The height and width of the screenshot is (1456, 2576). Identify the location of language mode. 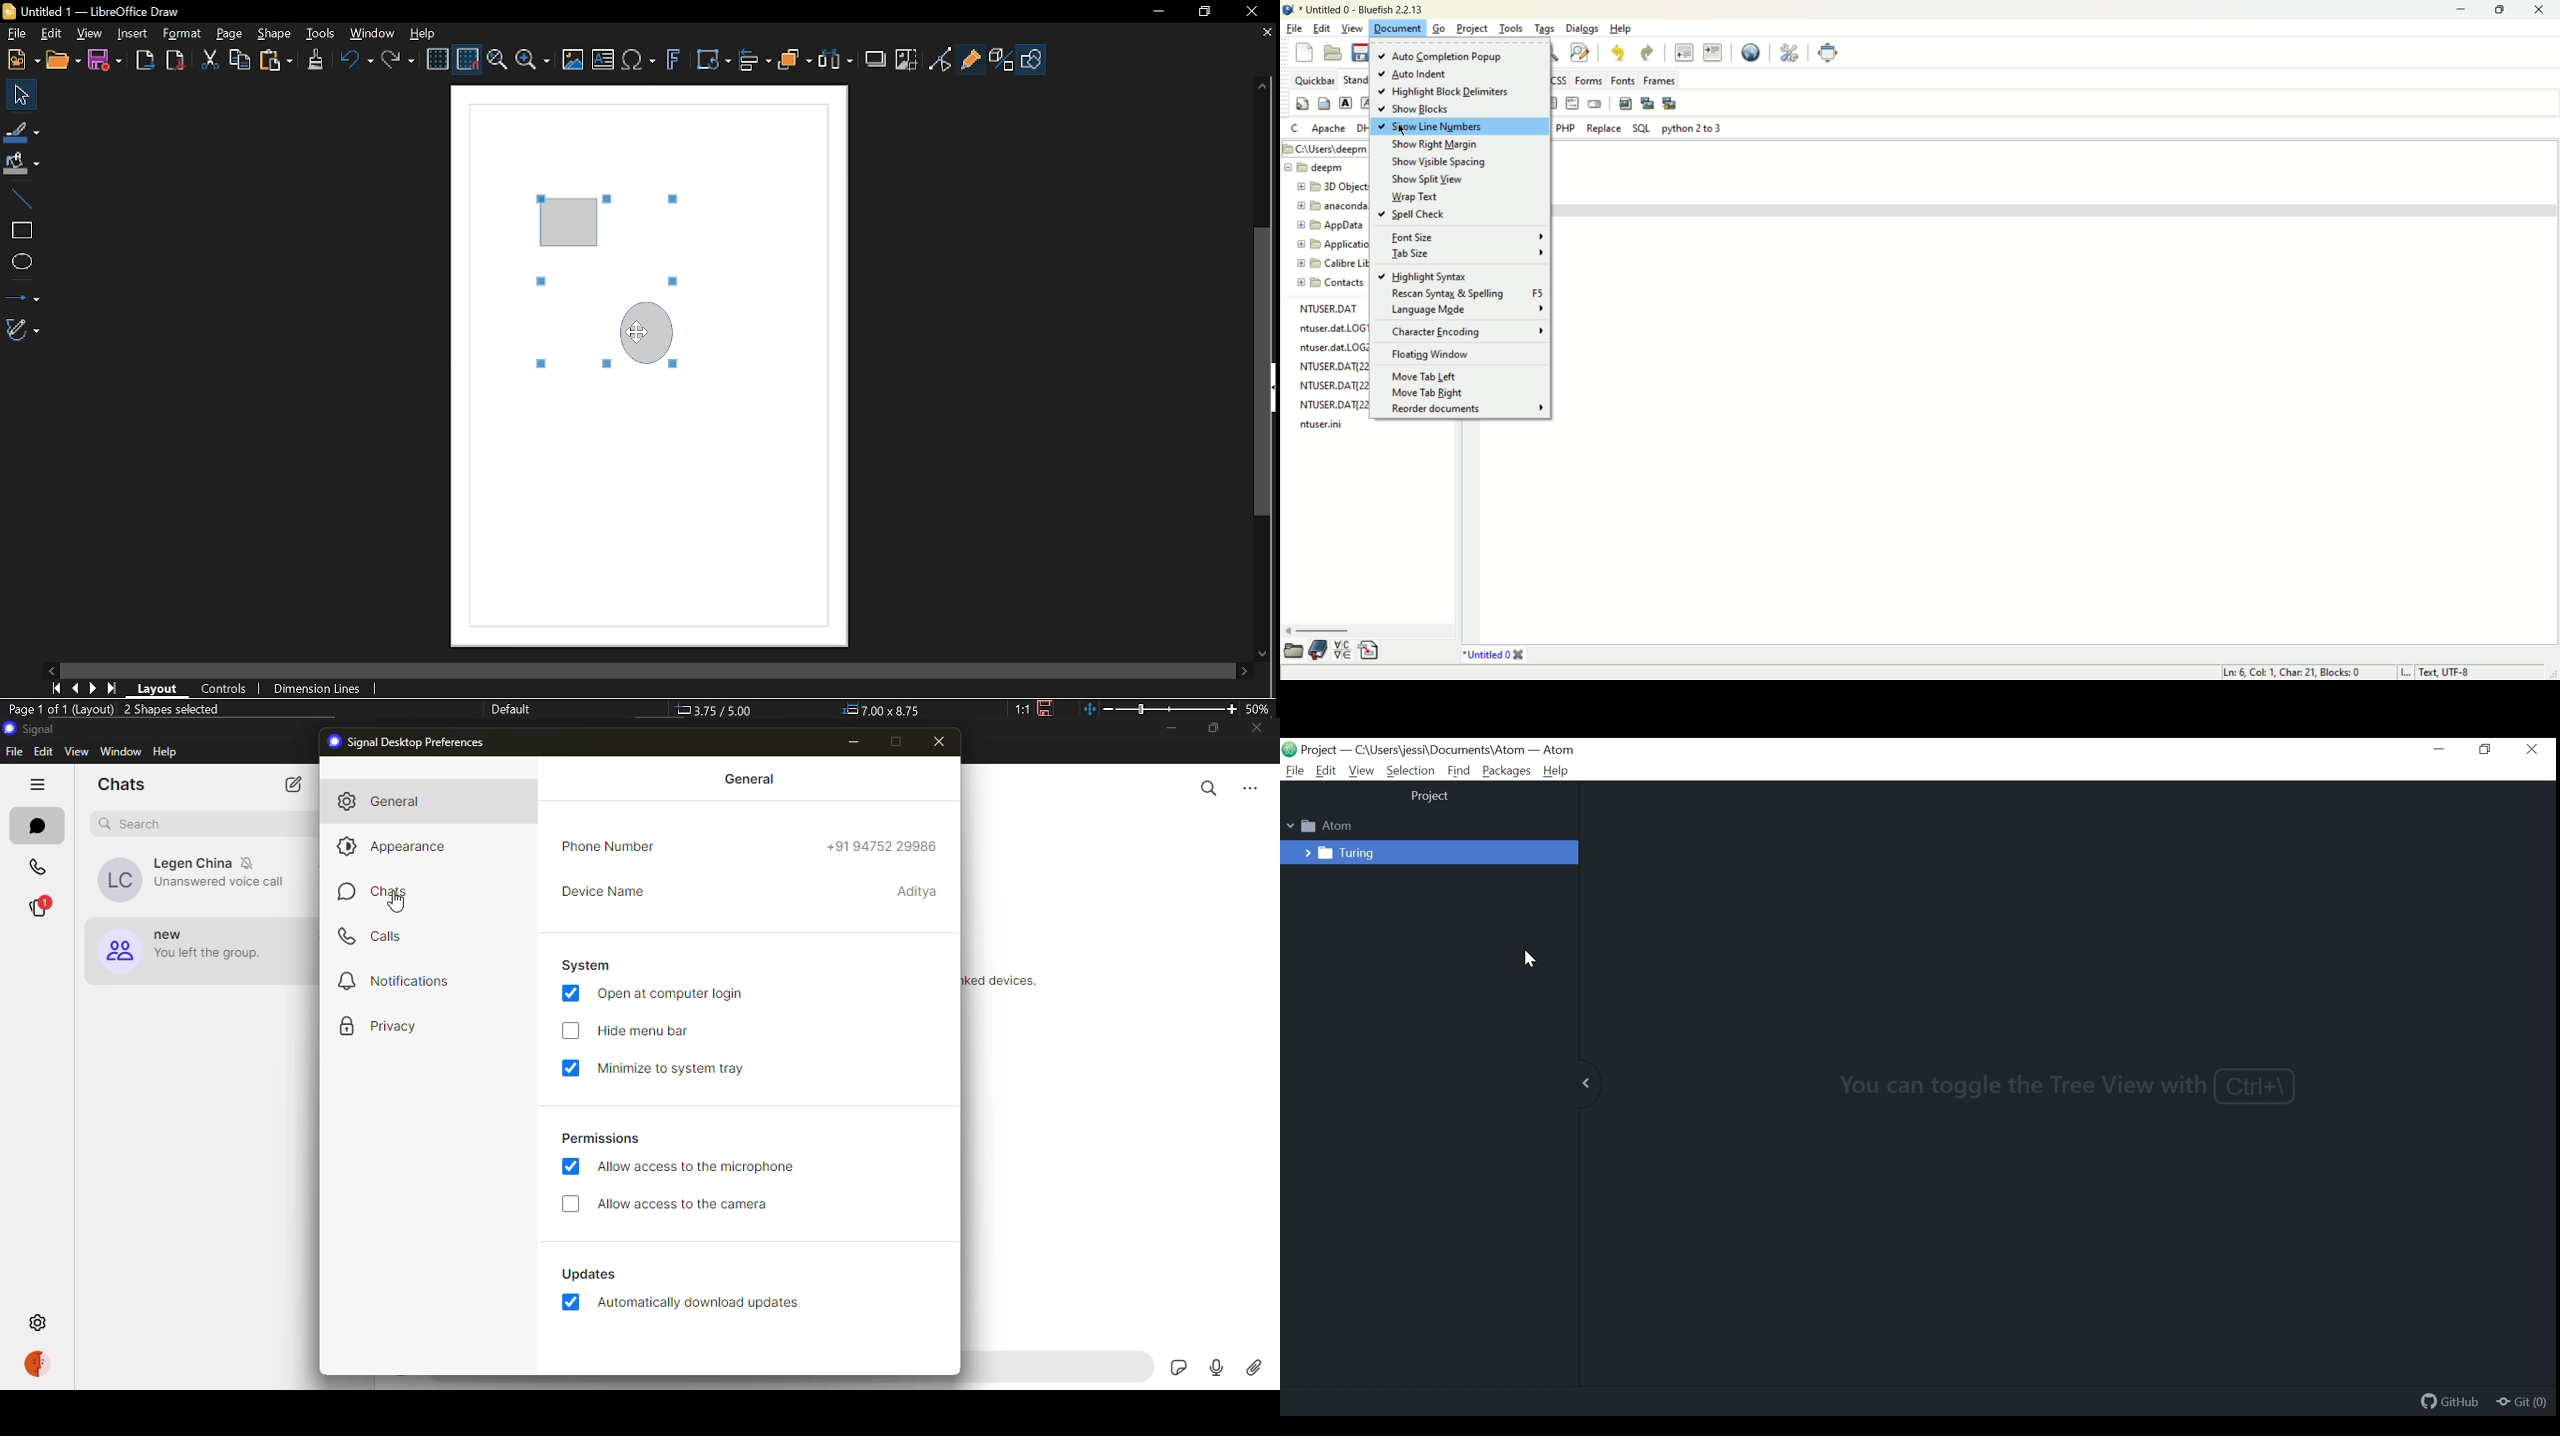
(1467, 309).